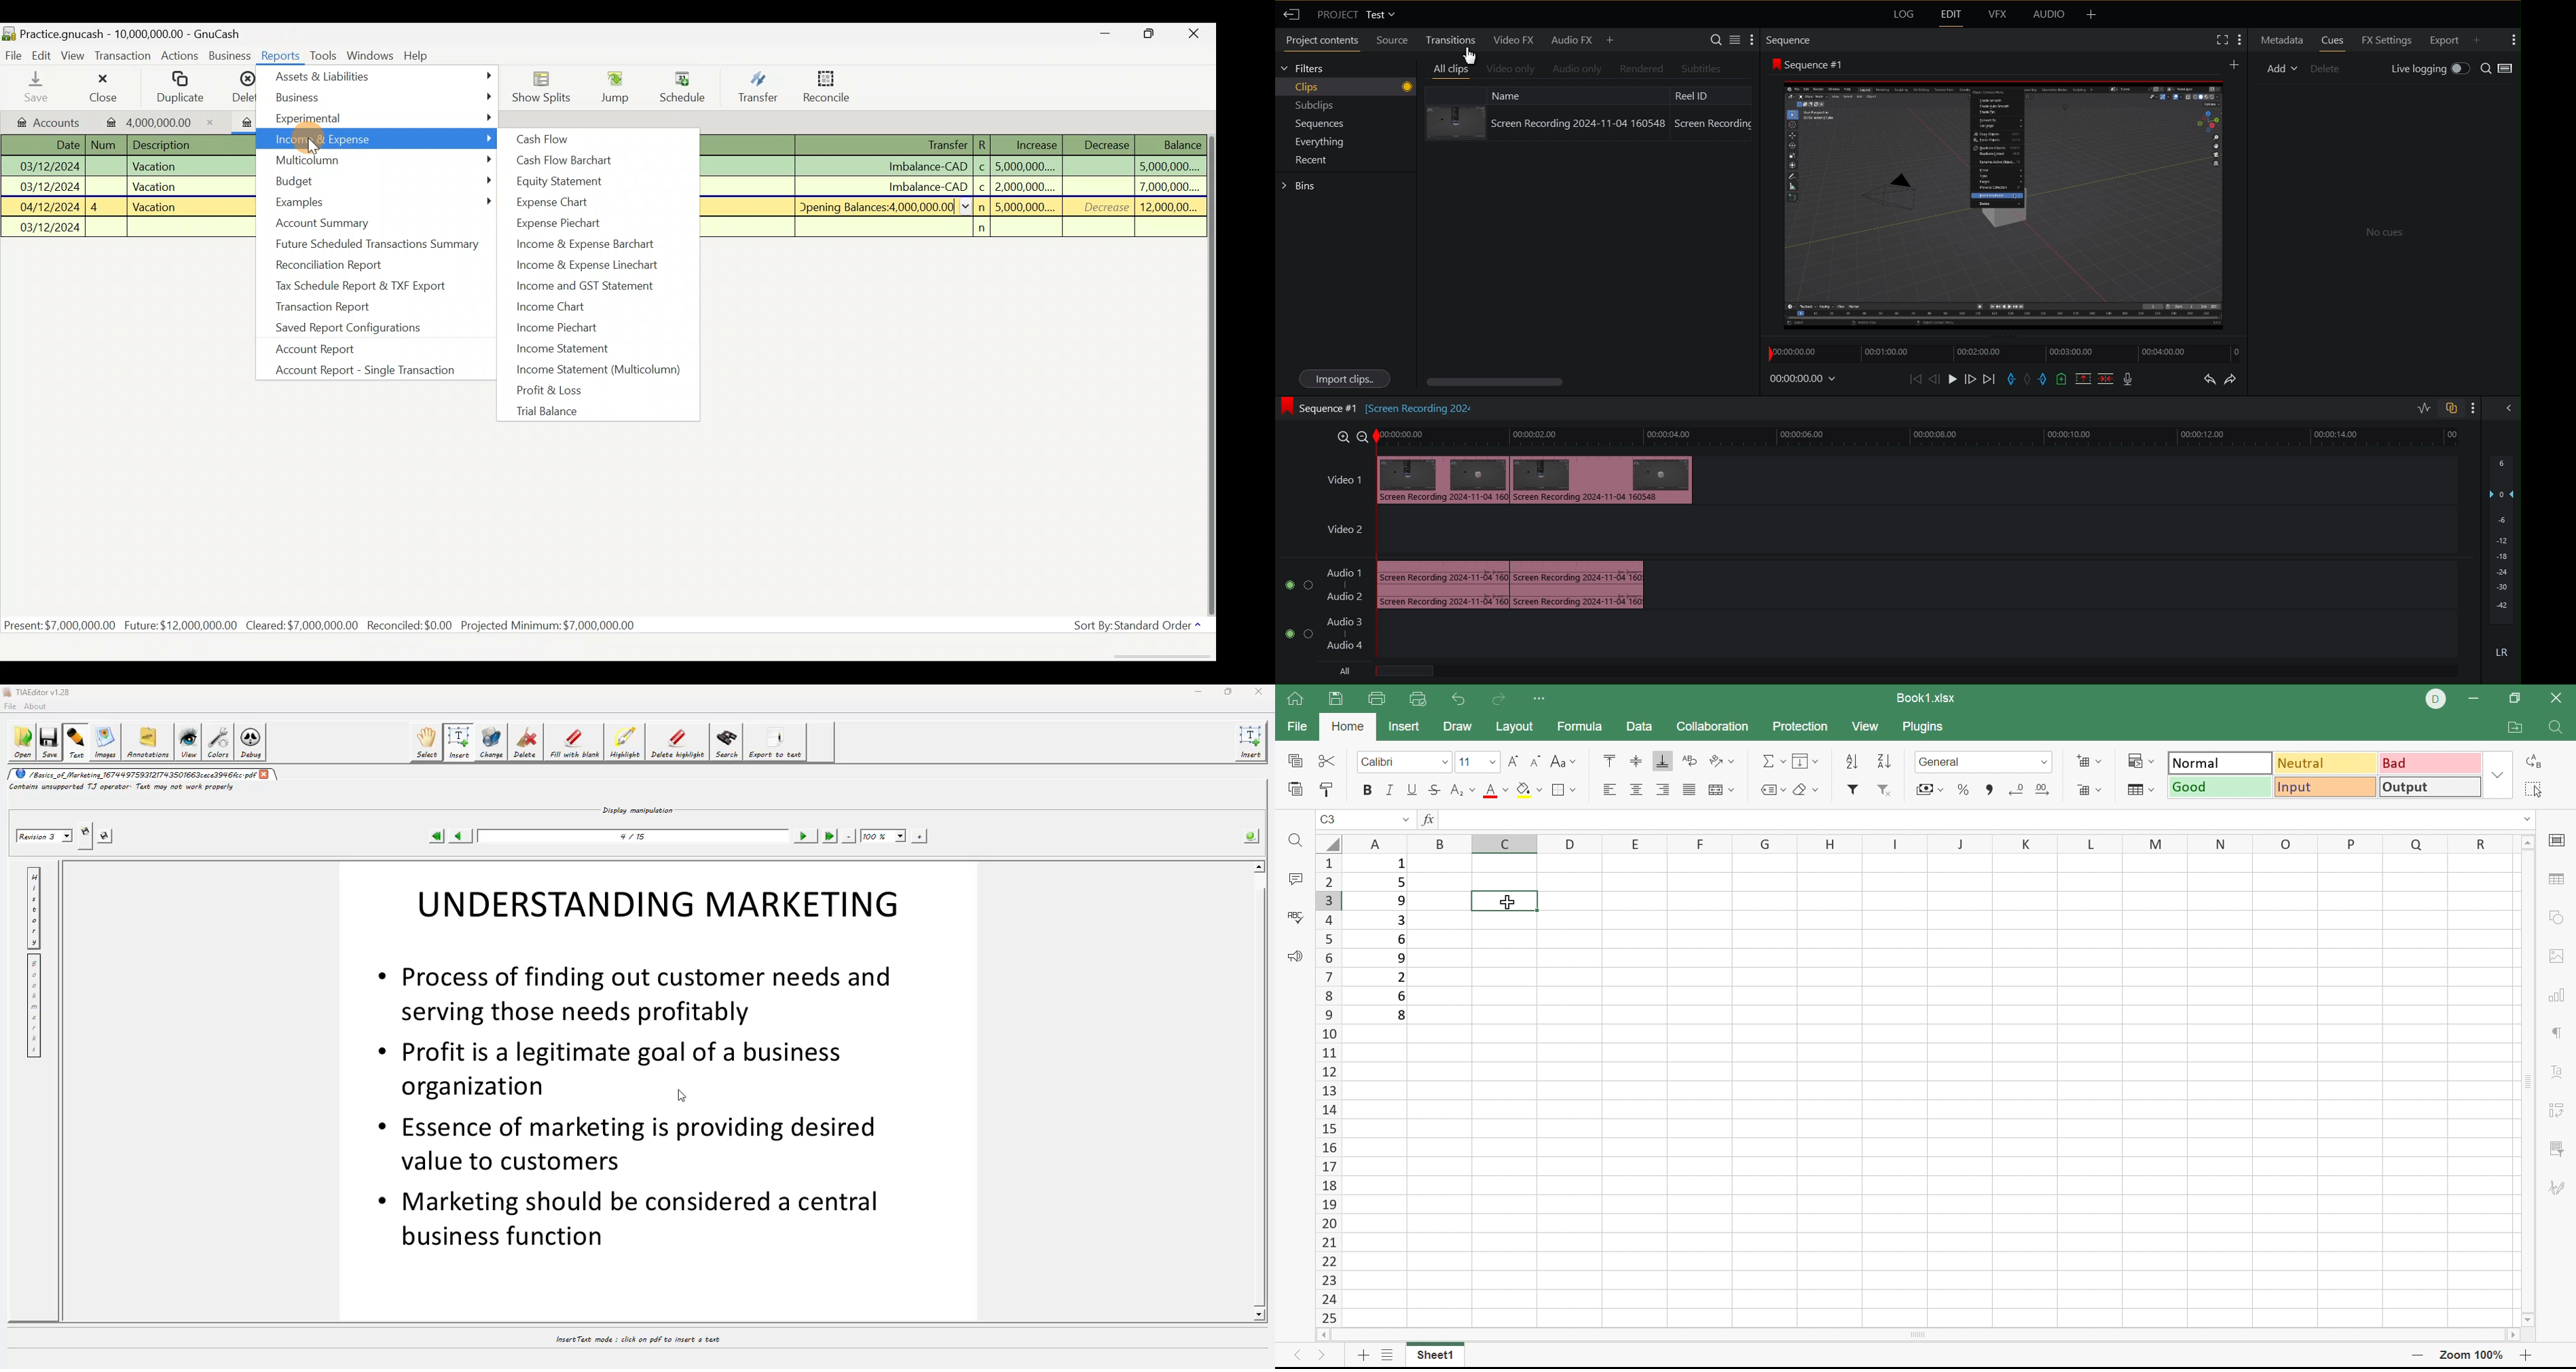 This screenshot has width=2576, height=1372. I want to click on Minimize, so click(2474, 699).